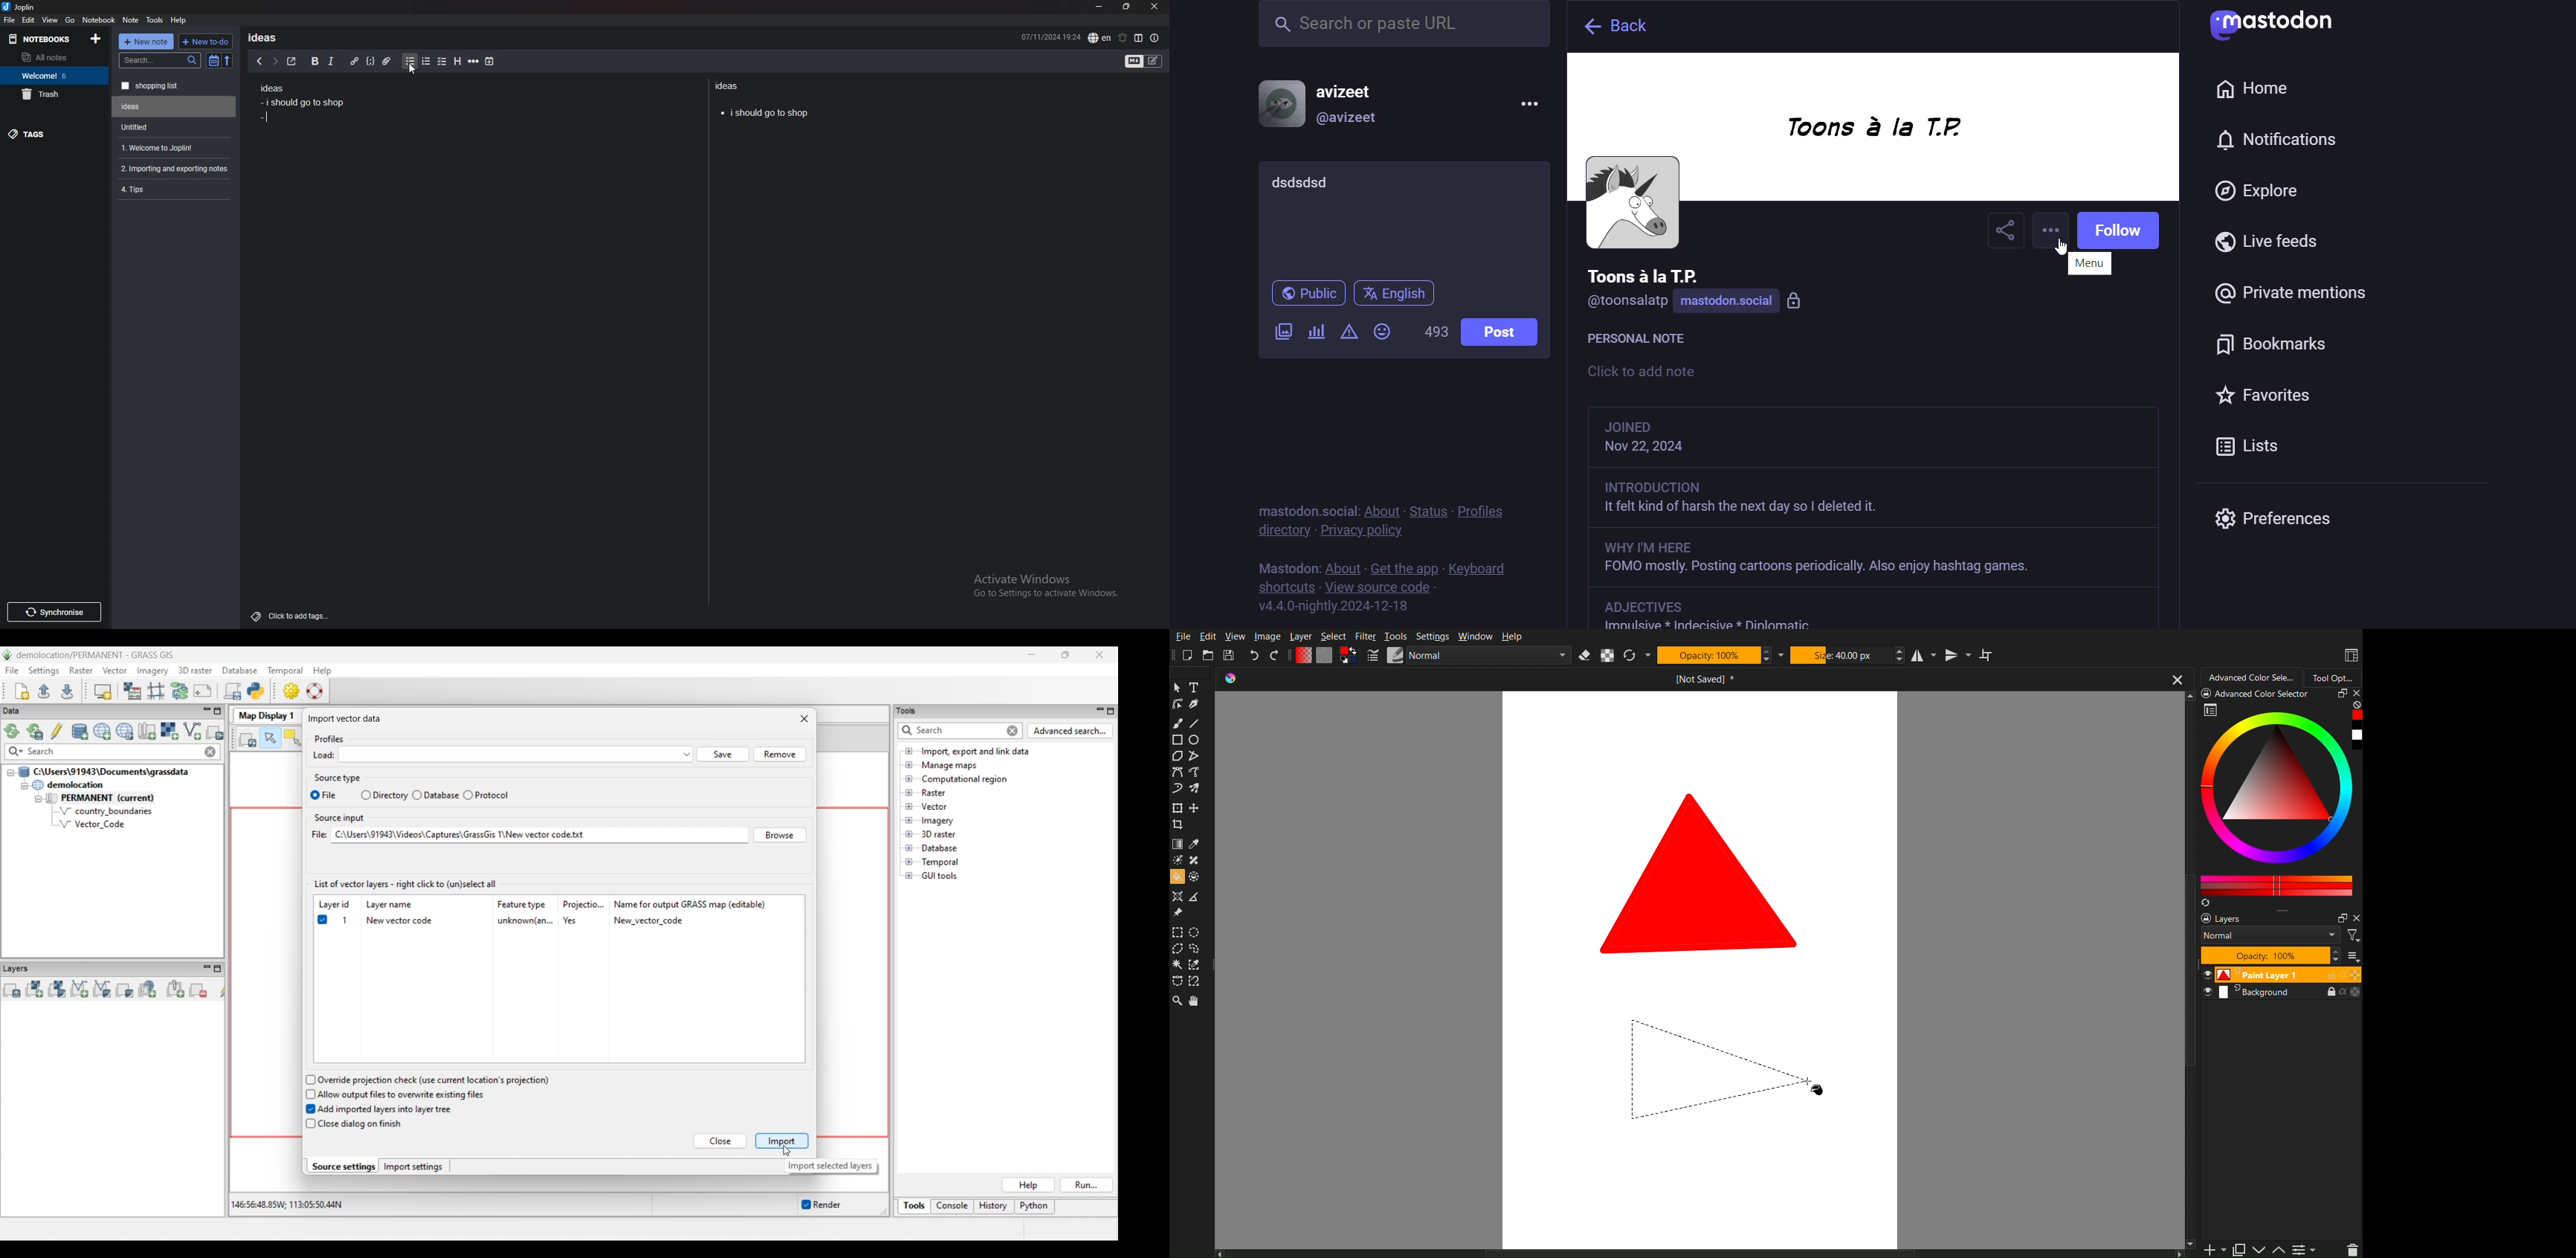 This screenshot has width=2576, height=1260. Describe the element at coordinates (1480, 507) in the screenshot. I see `profiles` at that location.